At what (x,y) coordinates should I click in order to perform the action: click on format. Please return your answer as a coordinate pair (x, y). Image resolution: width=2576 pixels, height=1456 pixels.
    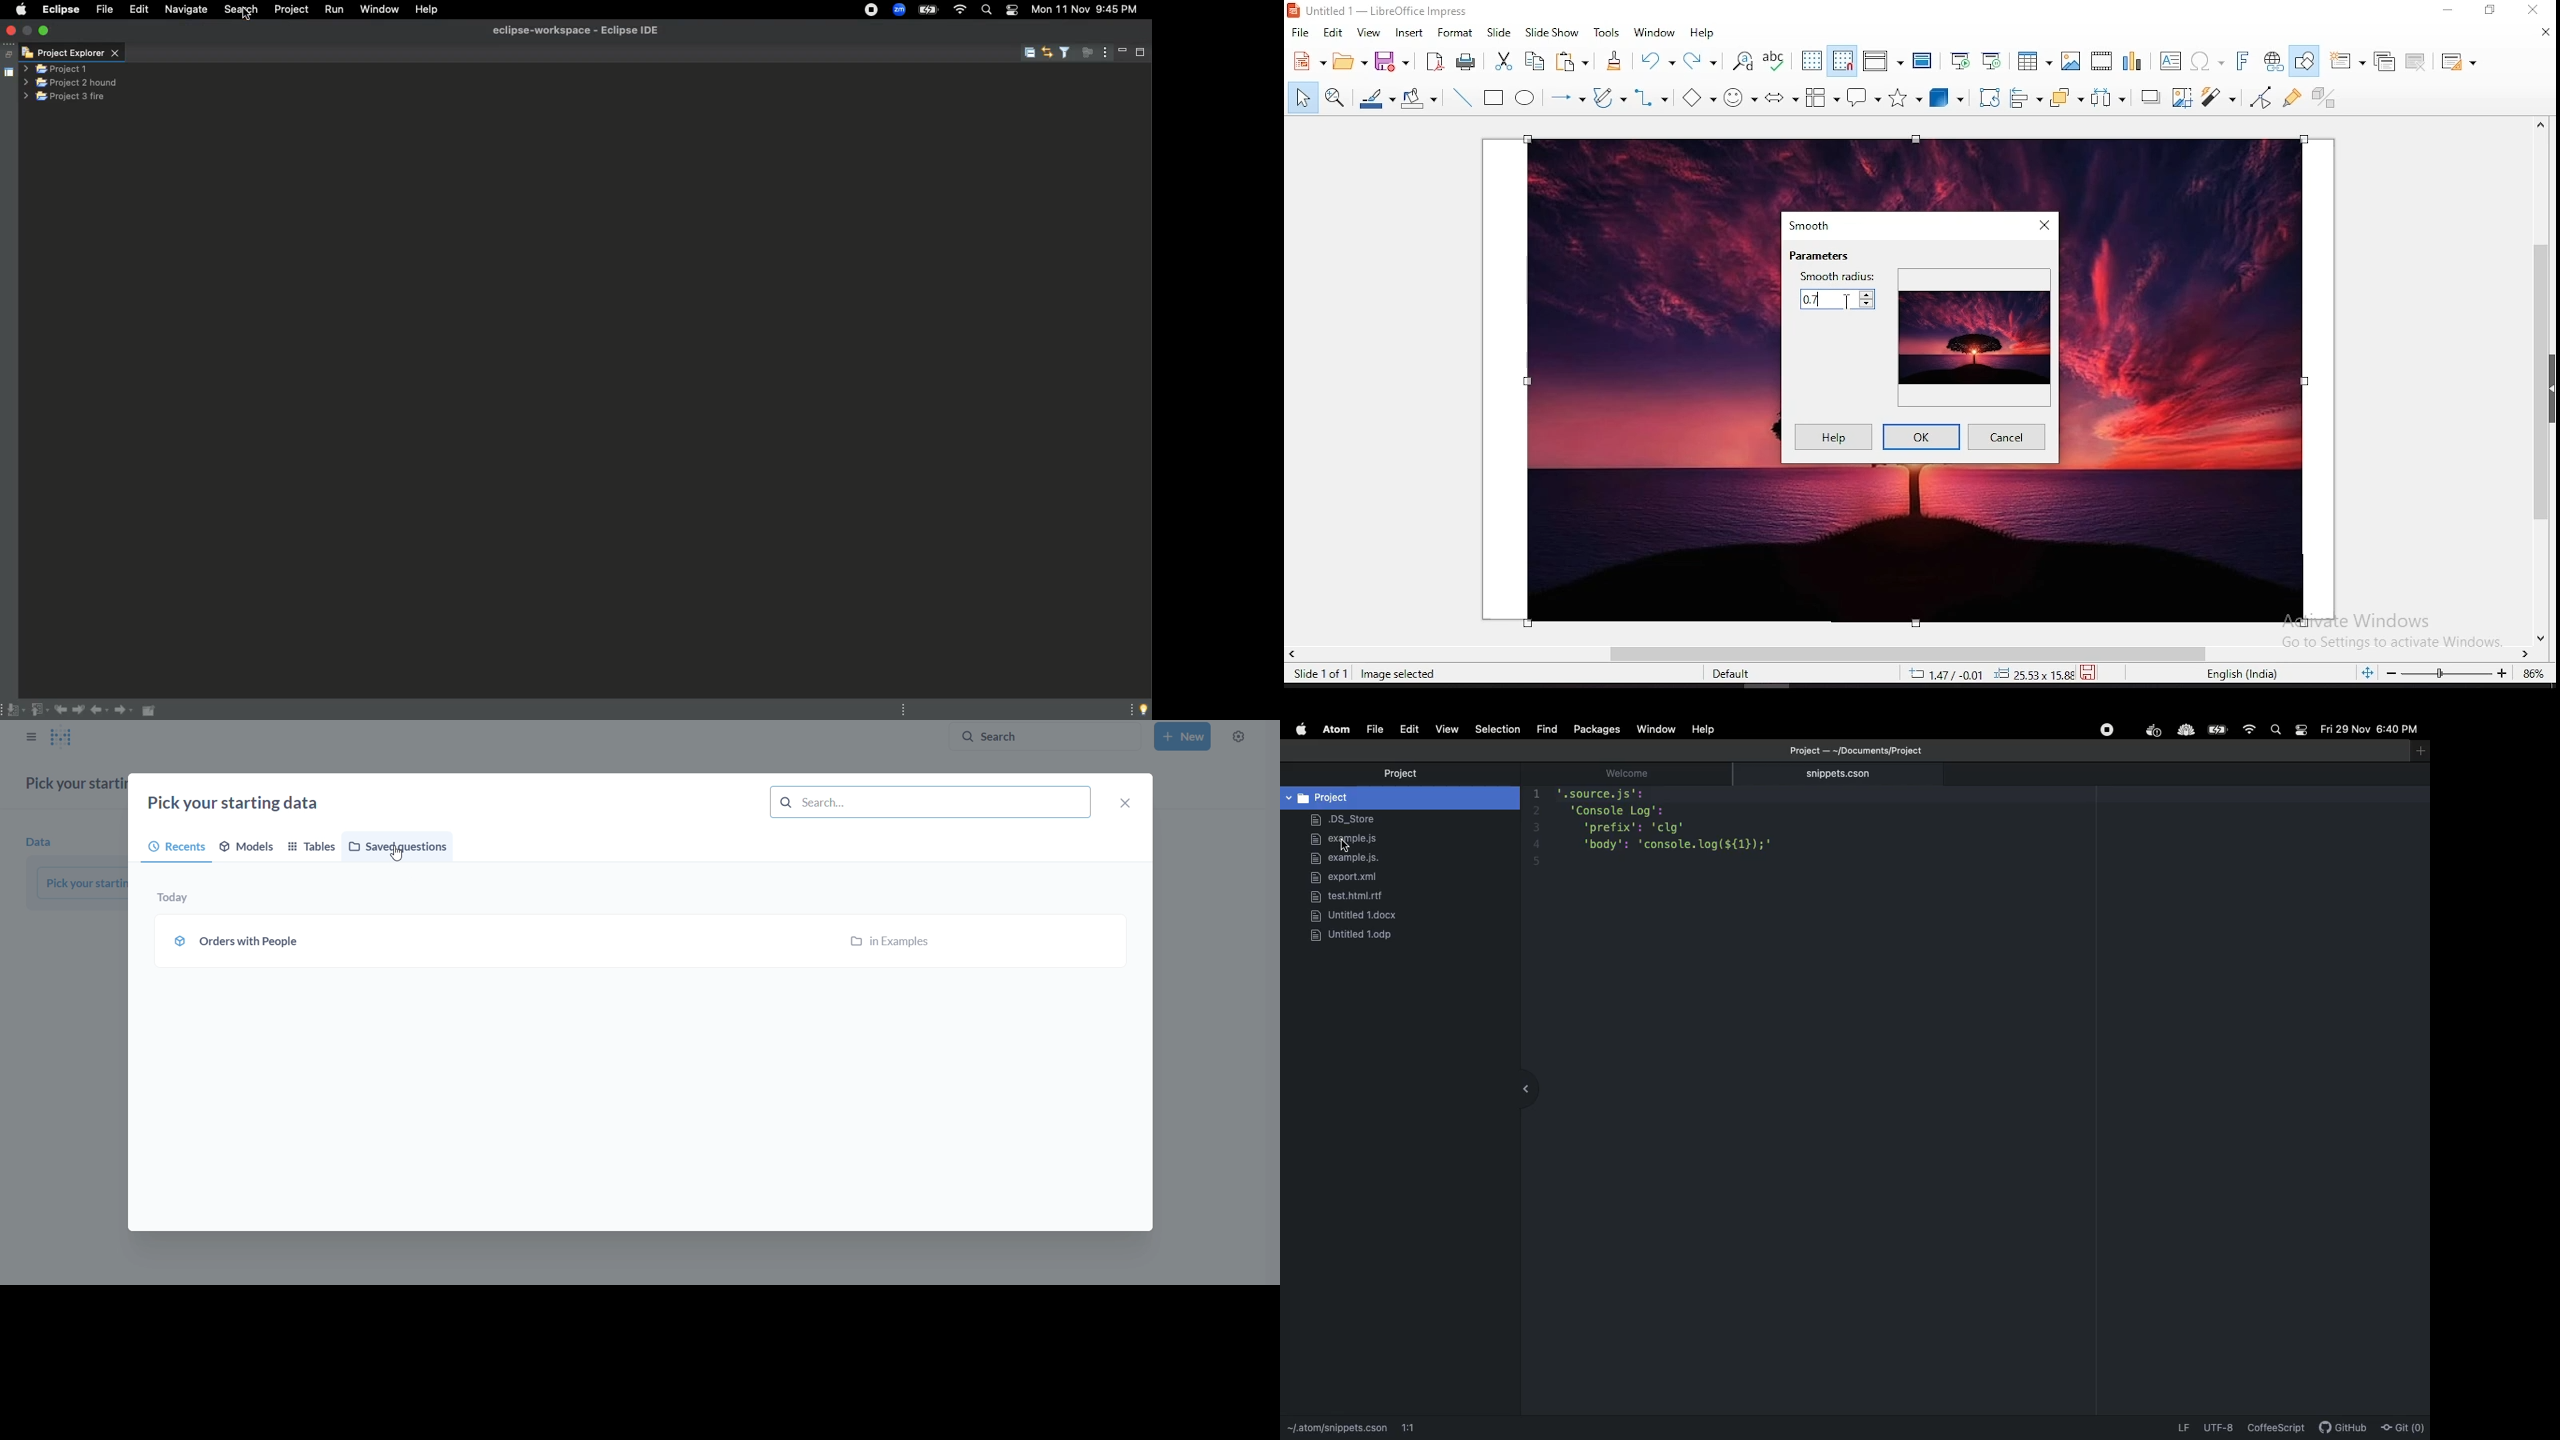
    Looking at the image, I should click on (1456, 34).